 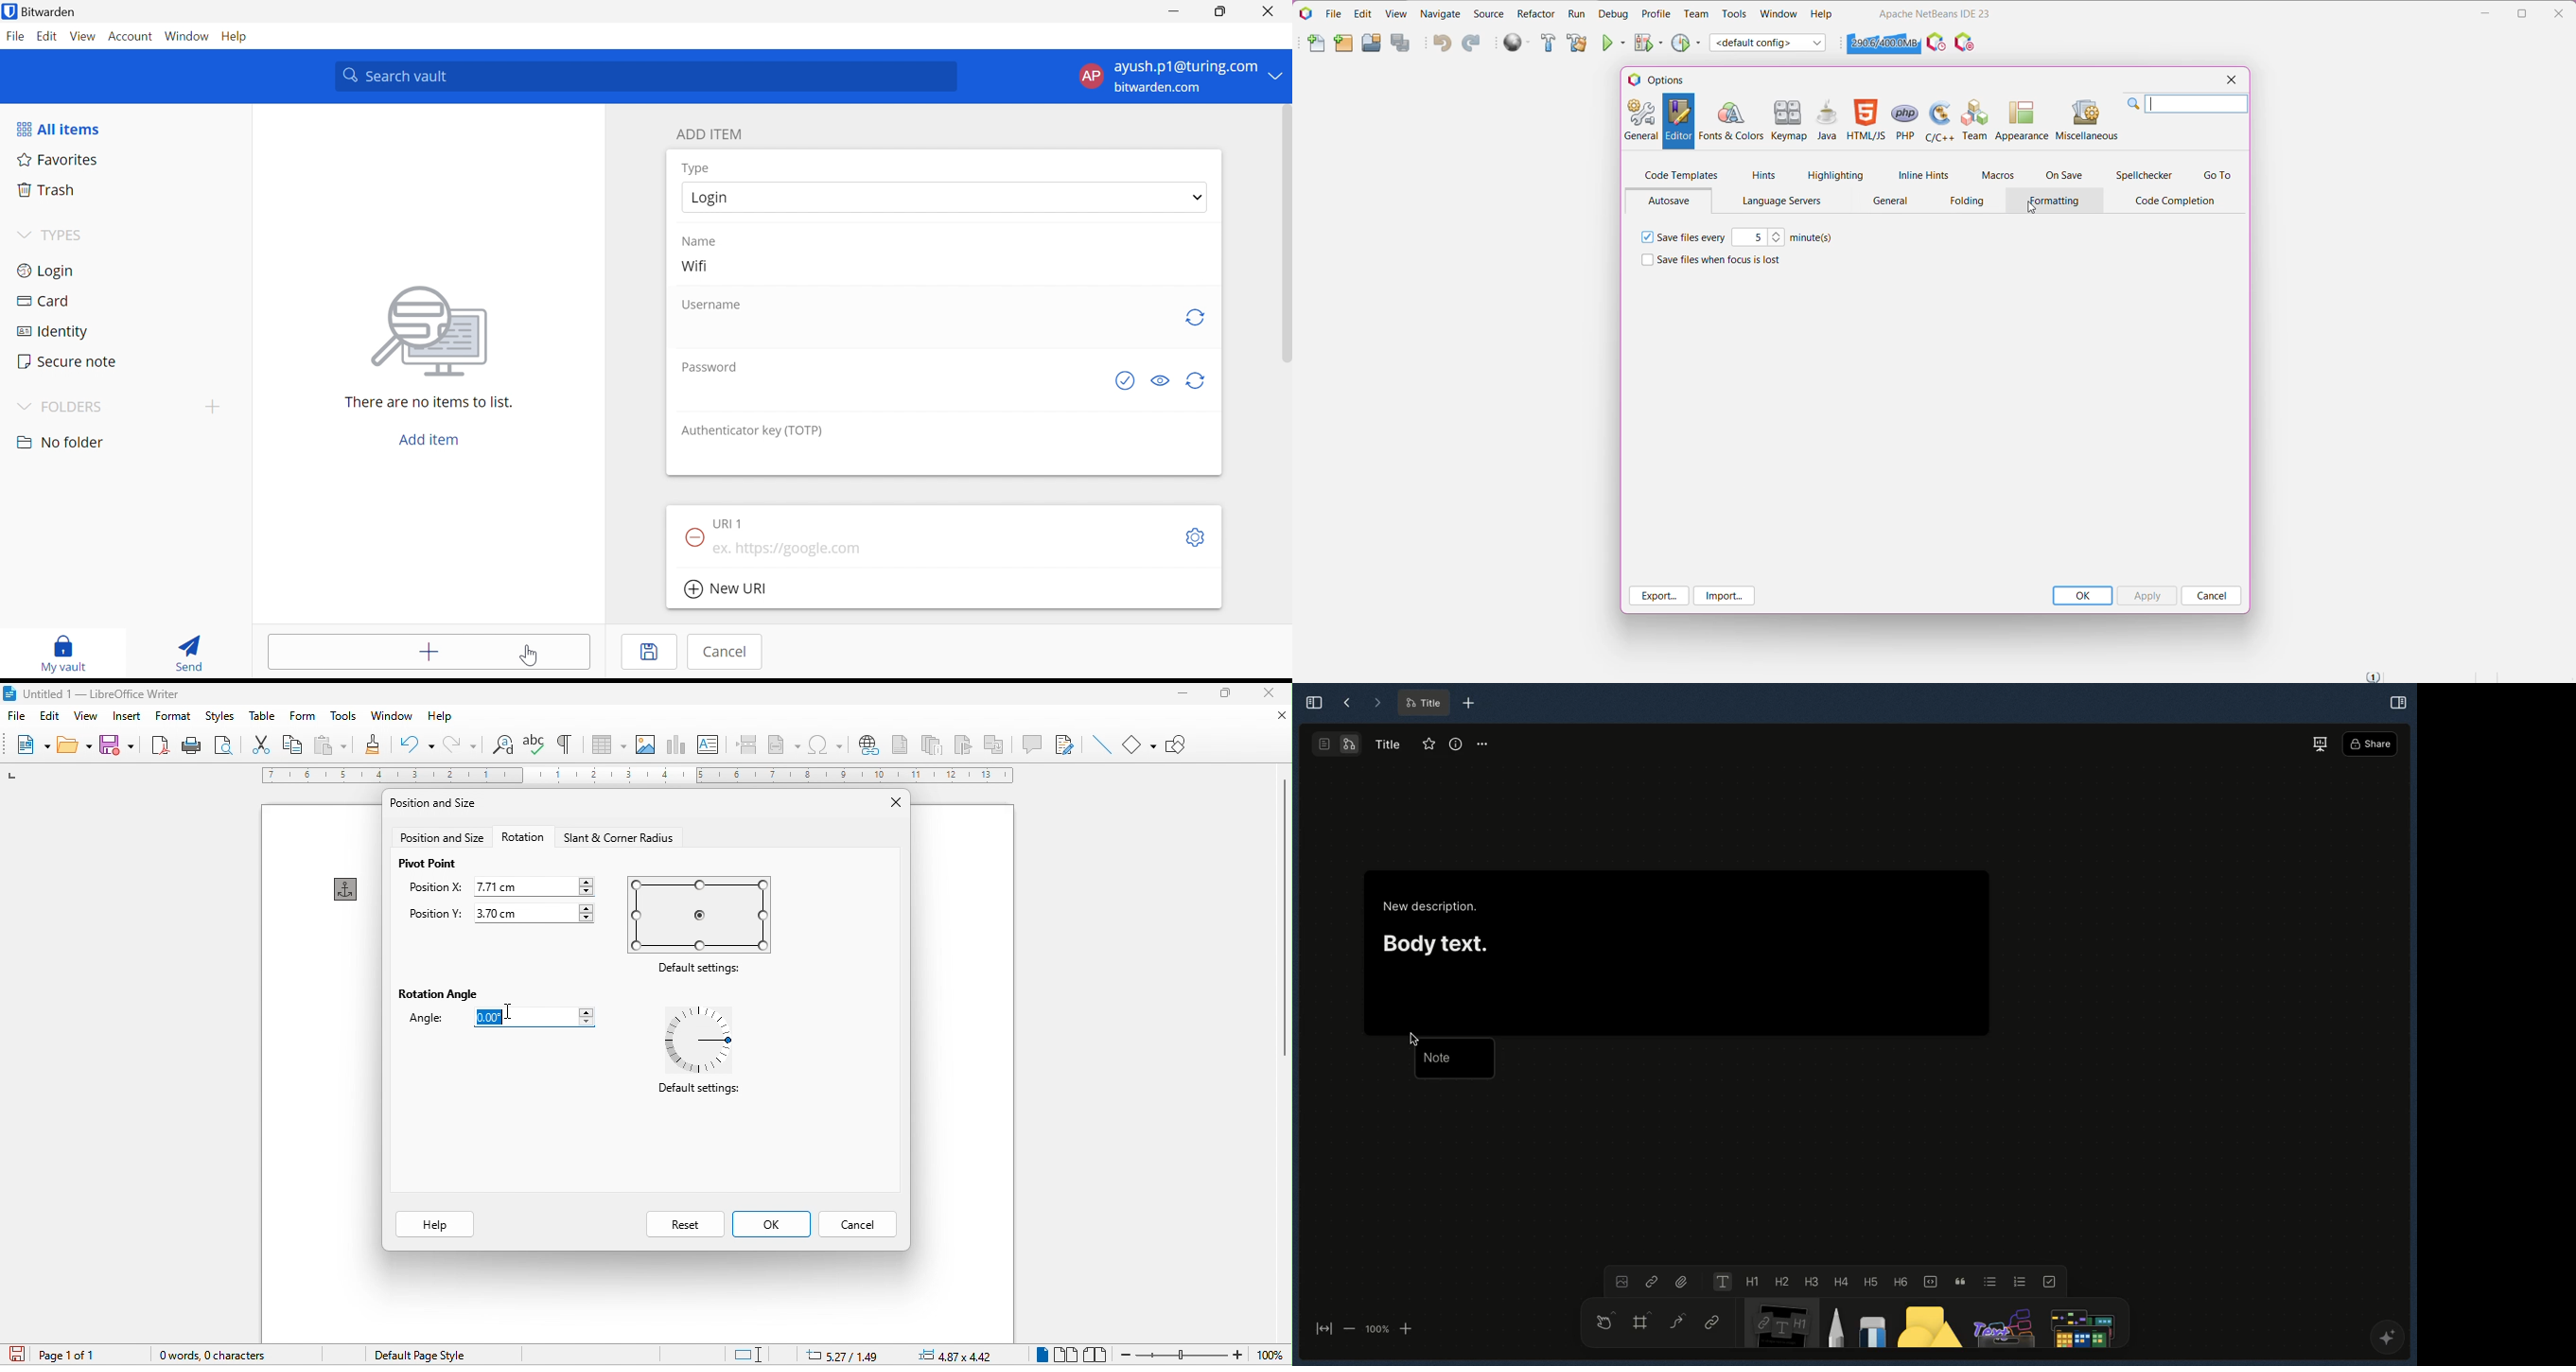 I want to click on New description., so click(x=1432, y=907).